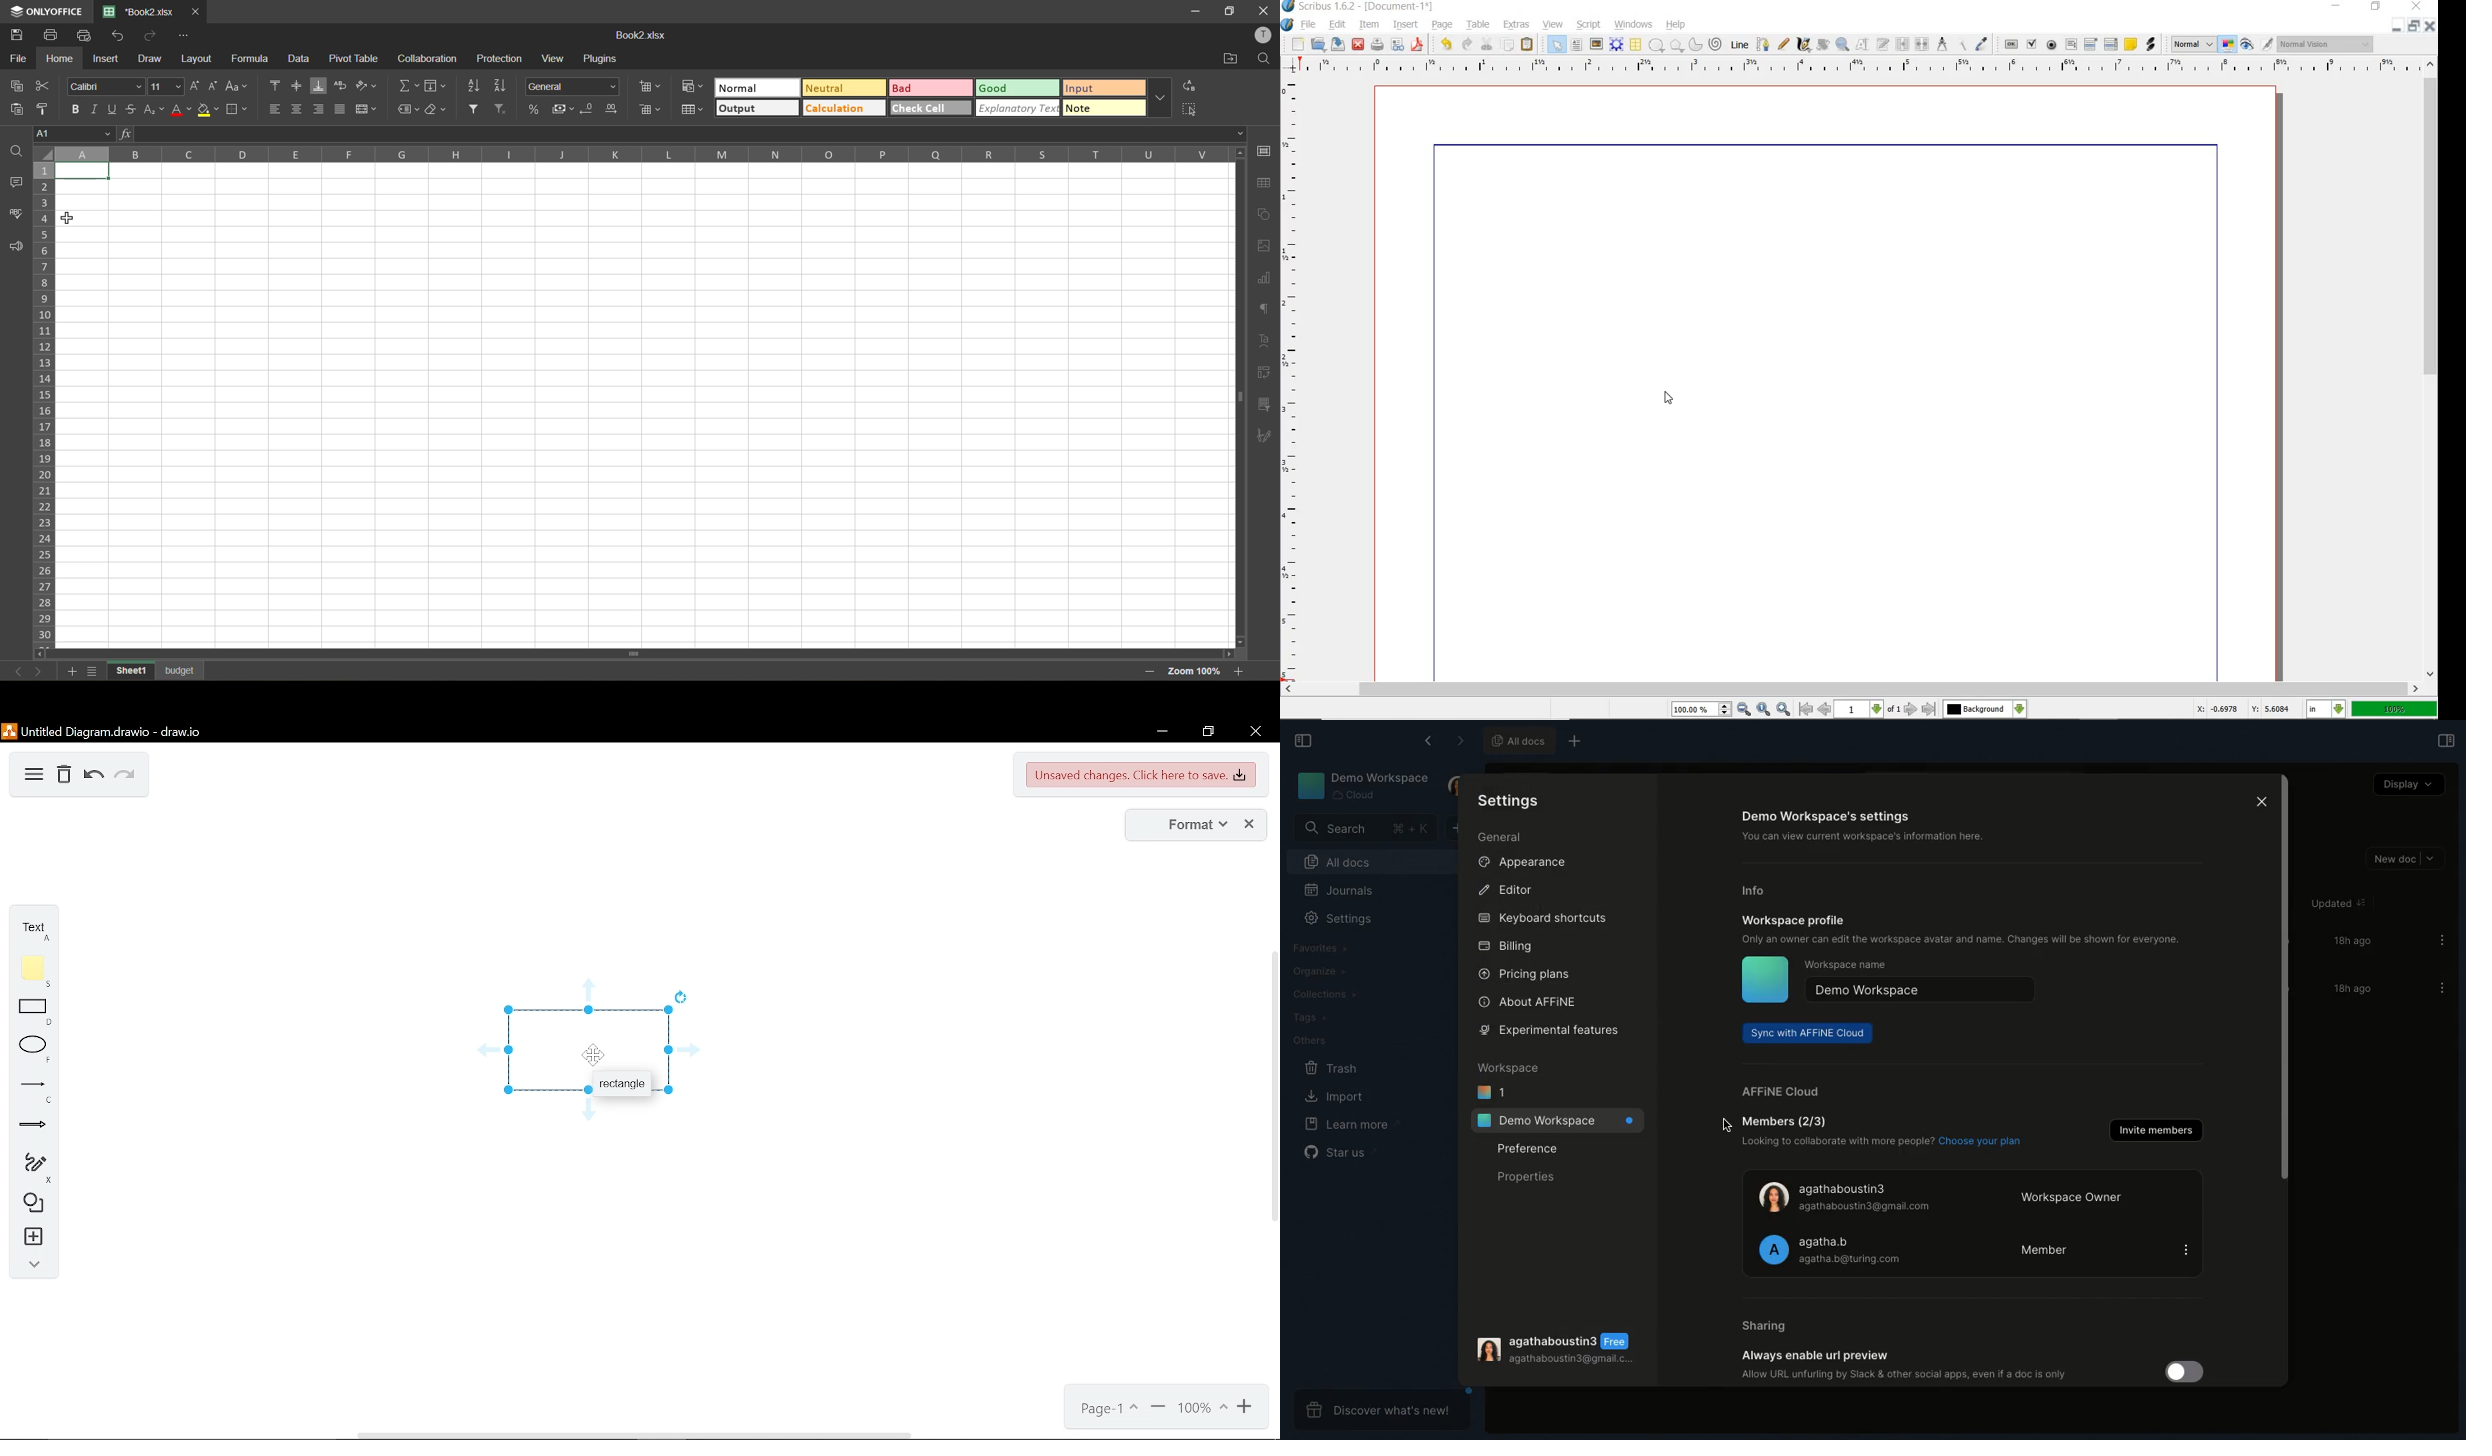  I want to click on MINIMIZE, so click(2338, 5).